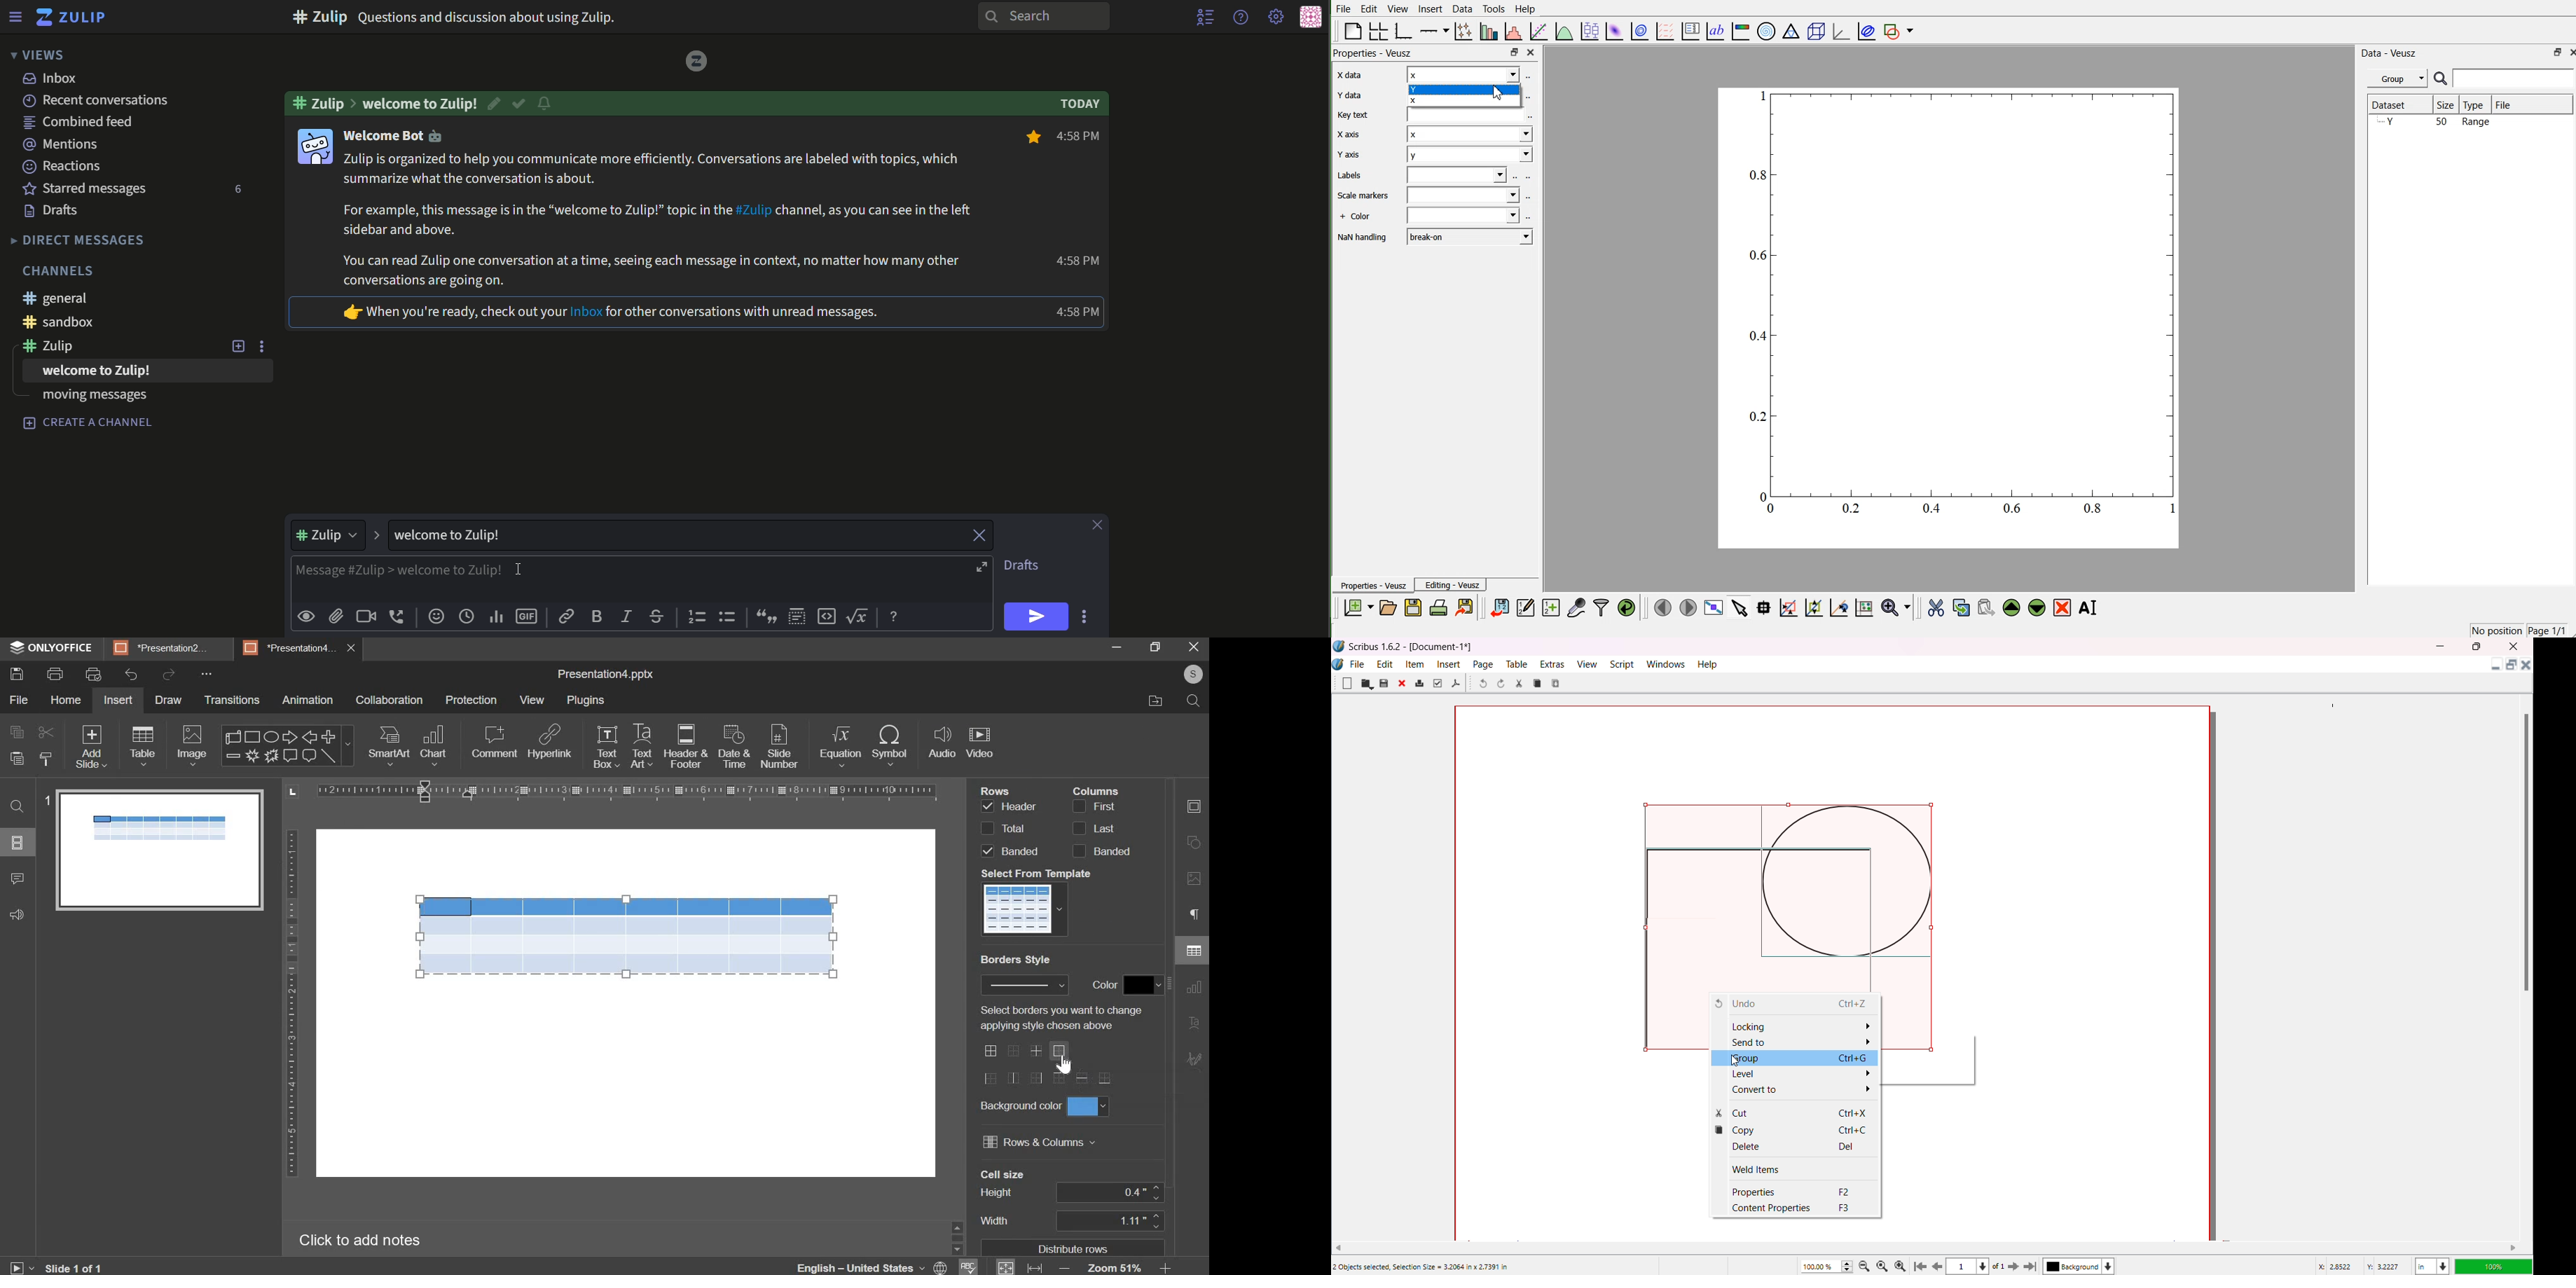  Describe the element at coordinates (2553, 52) in the screenshot. I see `minimise` at that location.